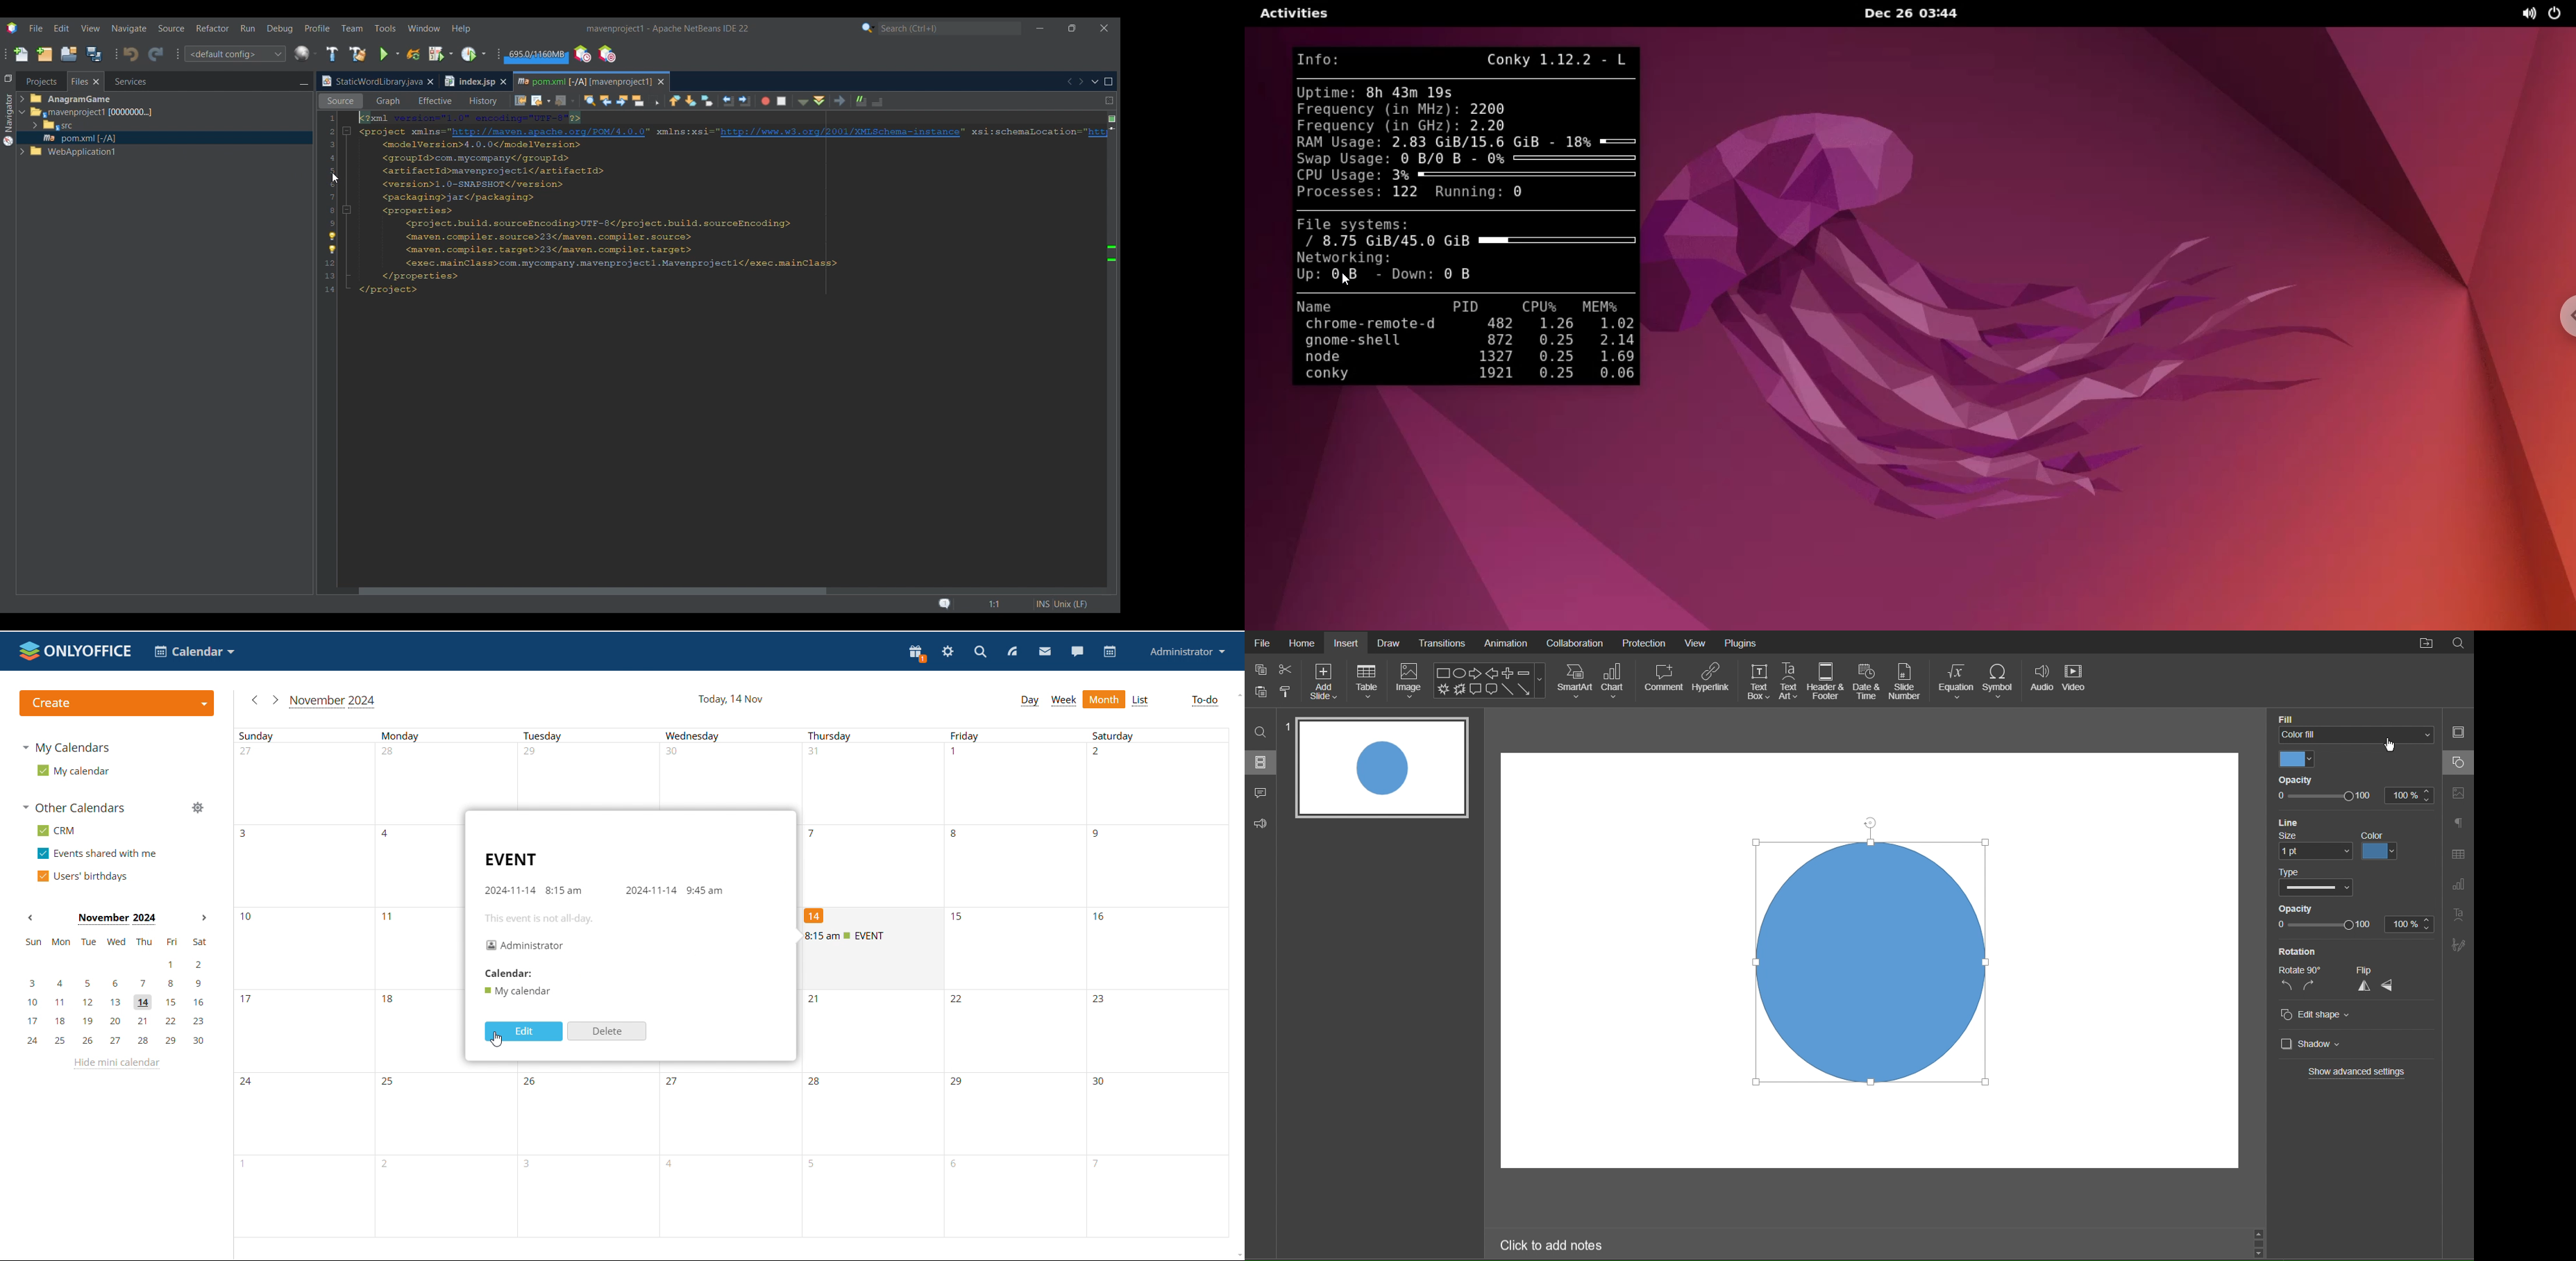  Describe the element at coordinates (1283, 669) in the screenshot. I see `cut` at that location.